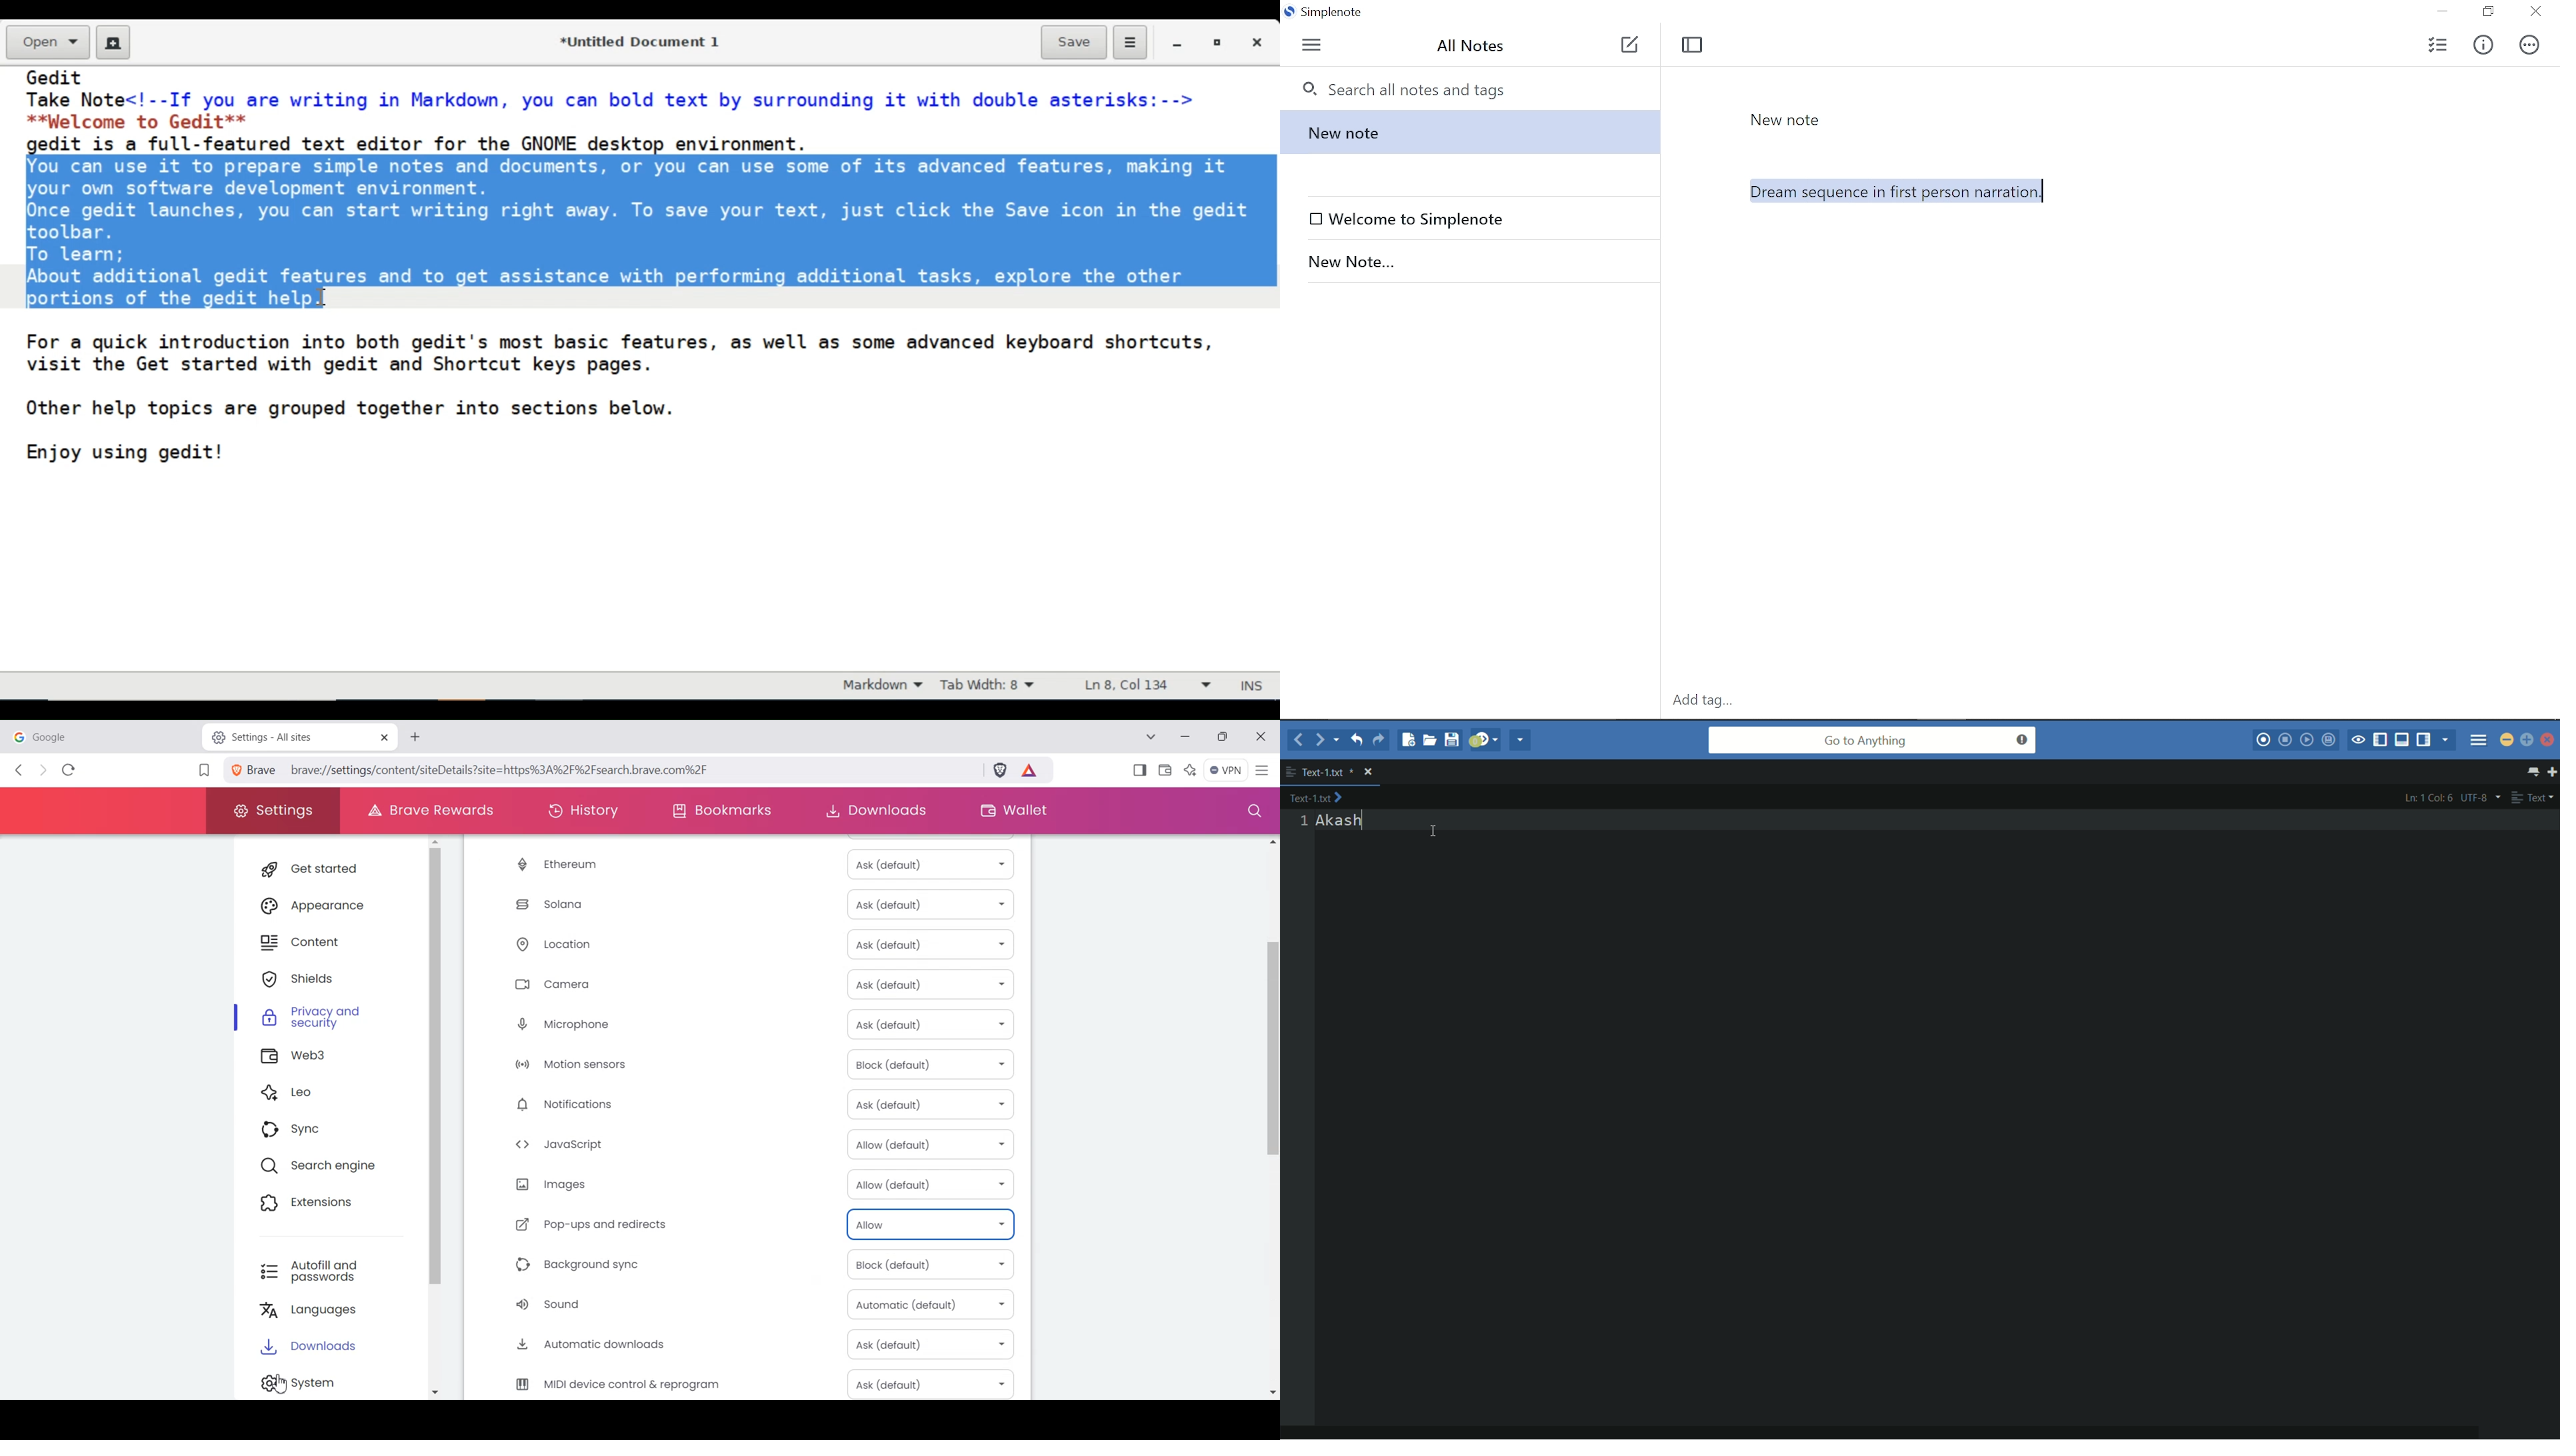 The image size is (2576, 1456). Describe the element at coordinates (203, 771) in the screenshot. I see `Bookmark` at that location.